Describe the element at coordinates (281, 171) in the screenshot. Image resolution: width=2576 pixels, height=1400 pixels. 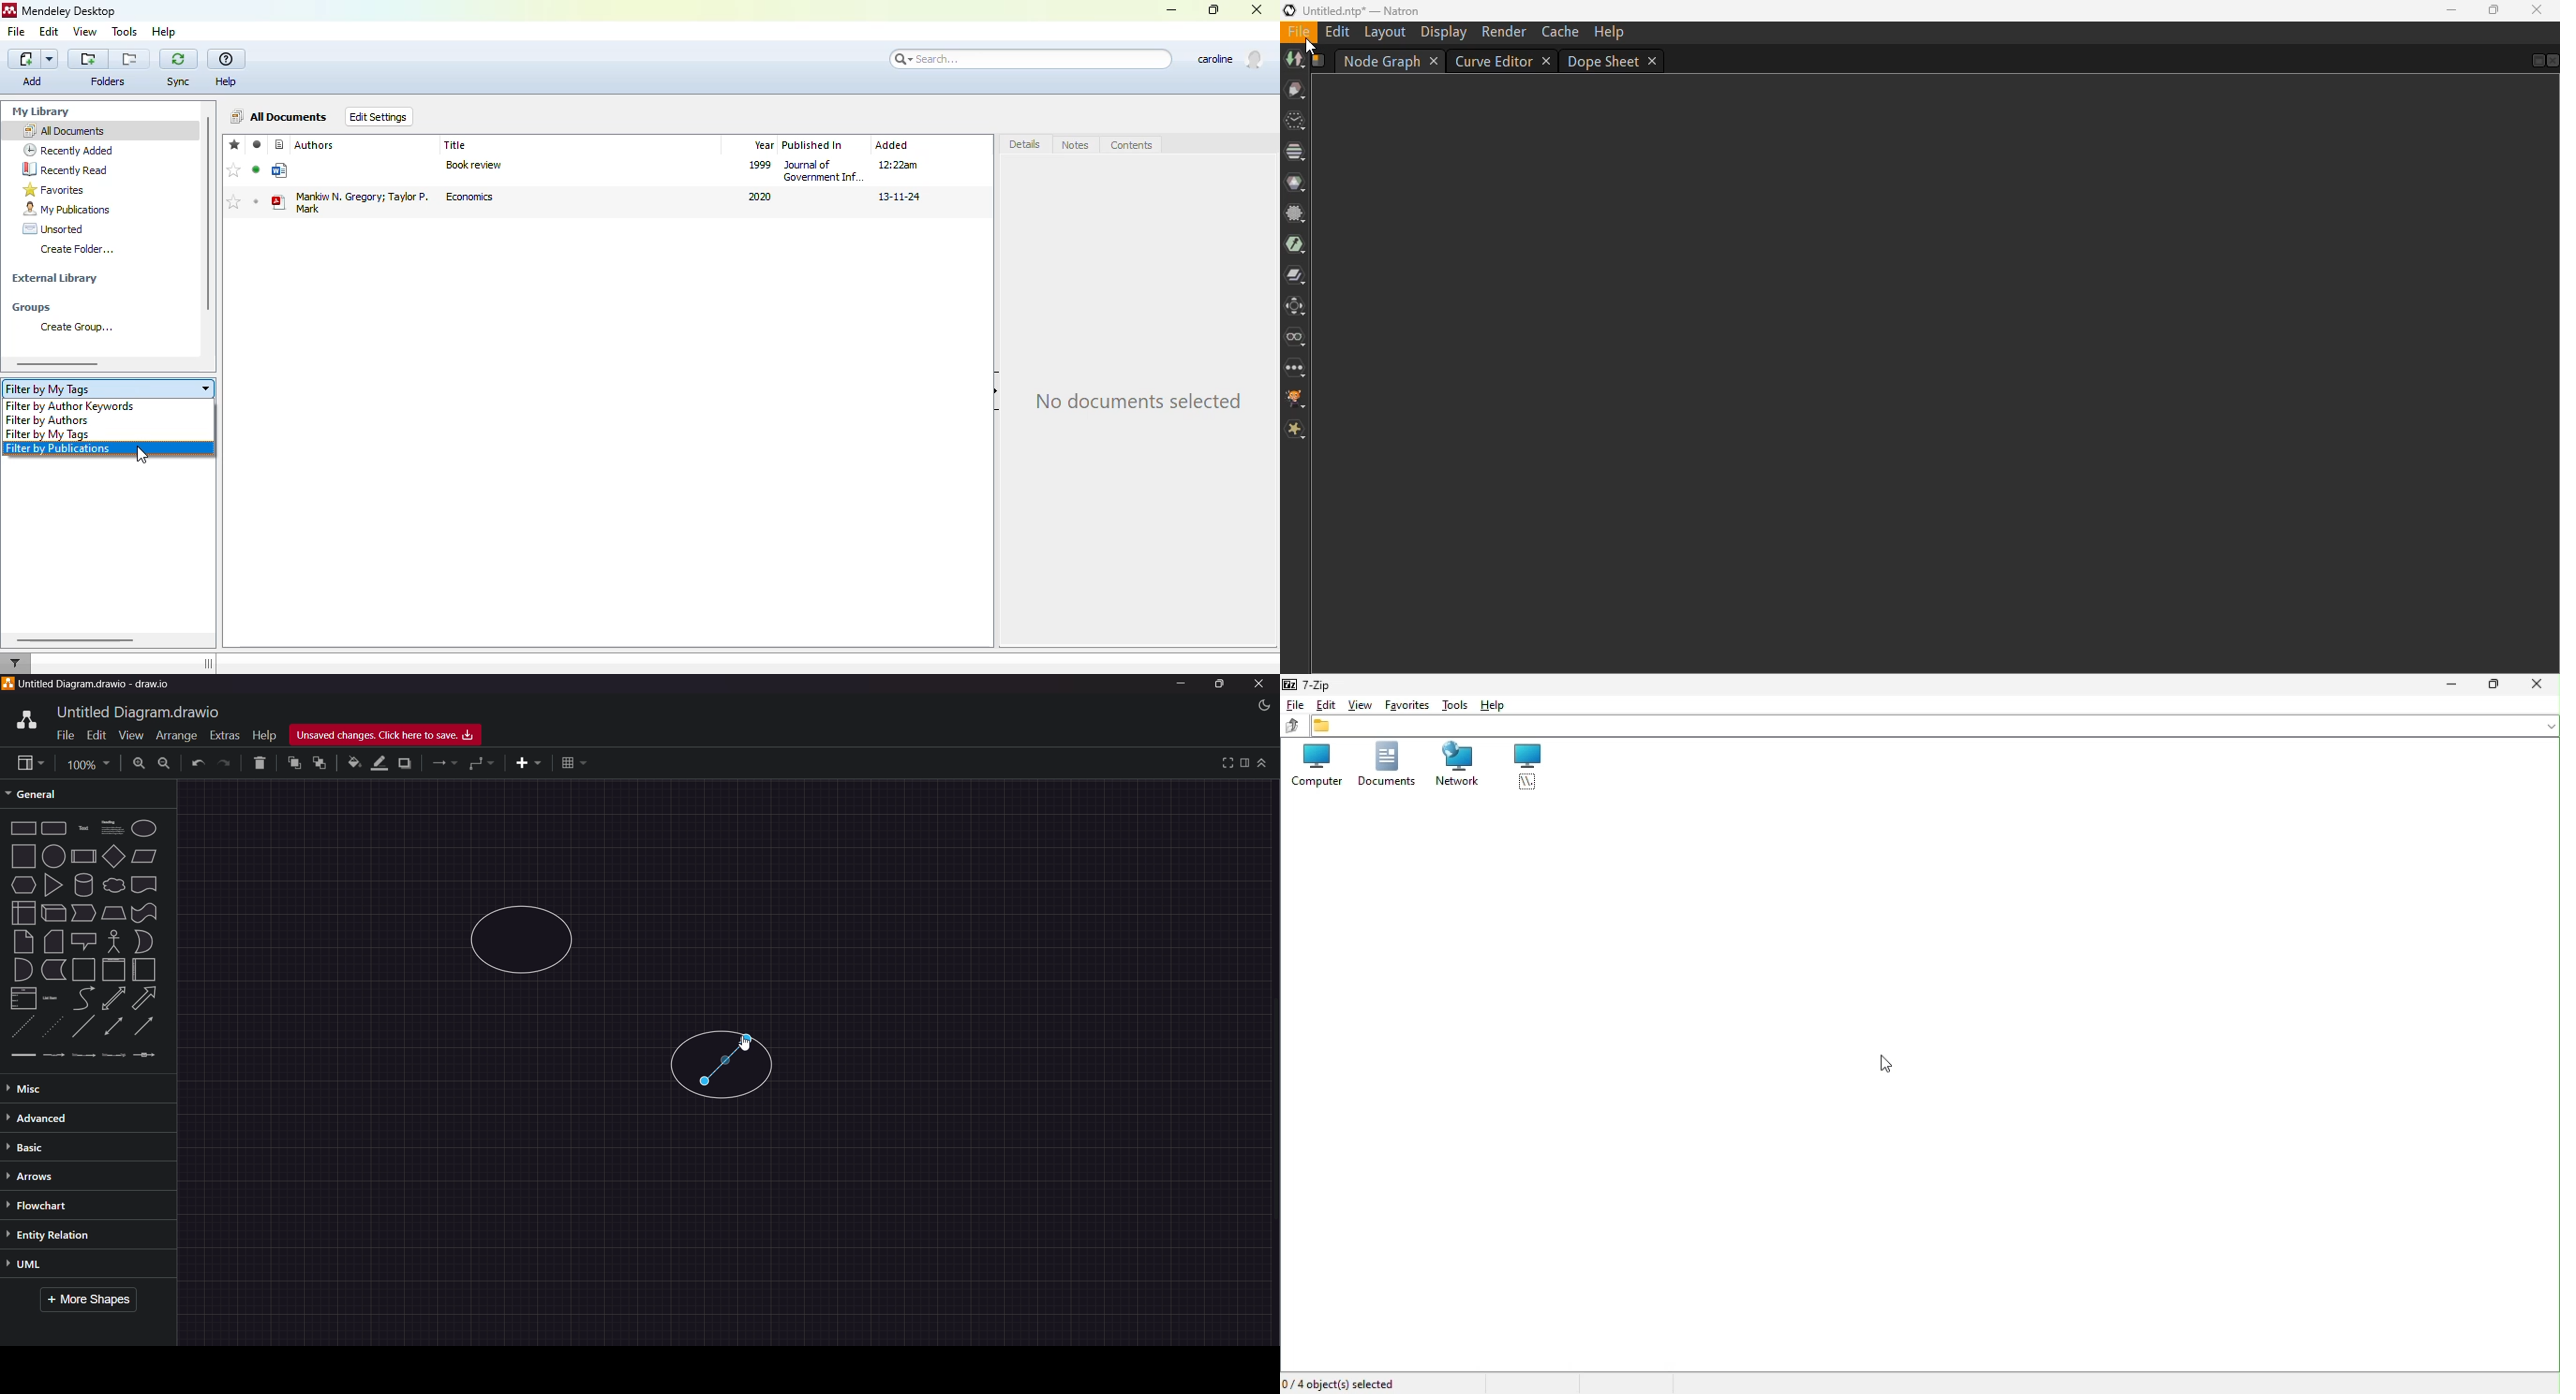
I see `generic` at that location.